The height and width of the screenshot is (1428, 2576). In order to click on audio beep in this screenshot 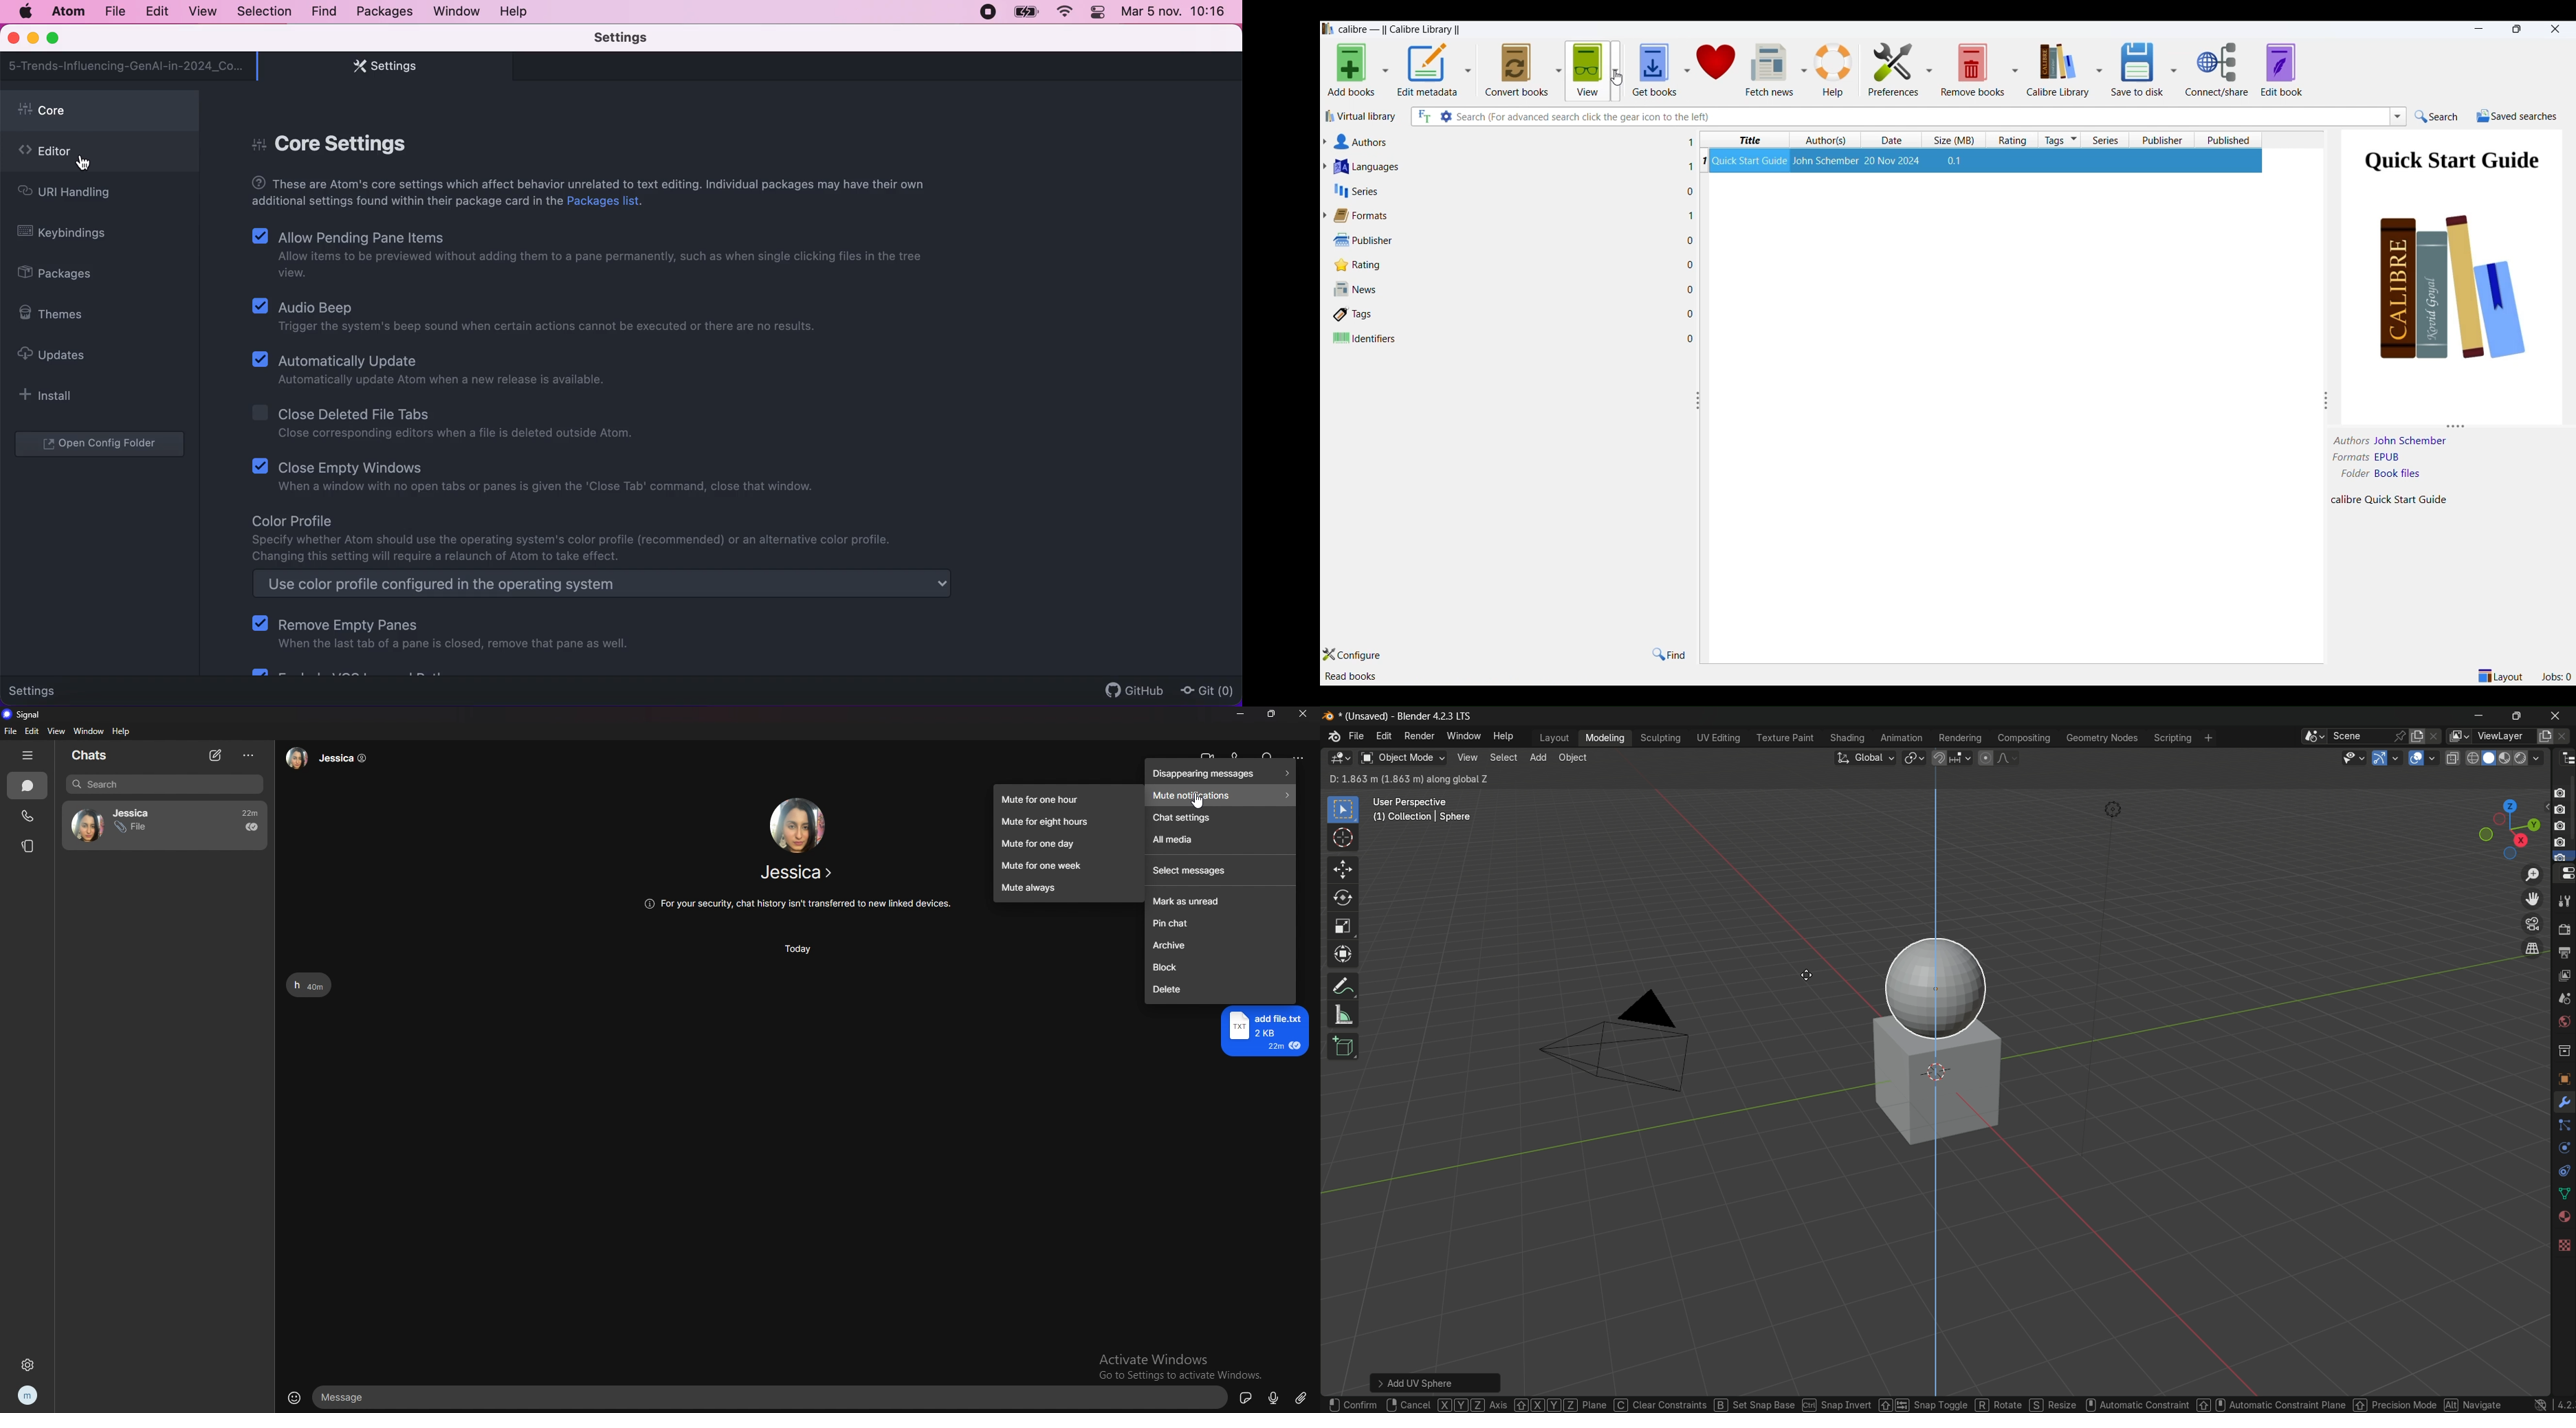, I will do `click(551, 316)`.